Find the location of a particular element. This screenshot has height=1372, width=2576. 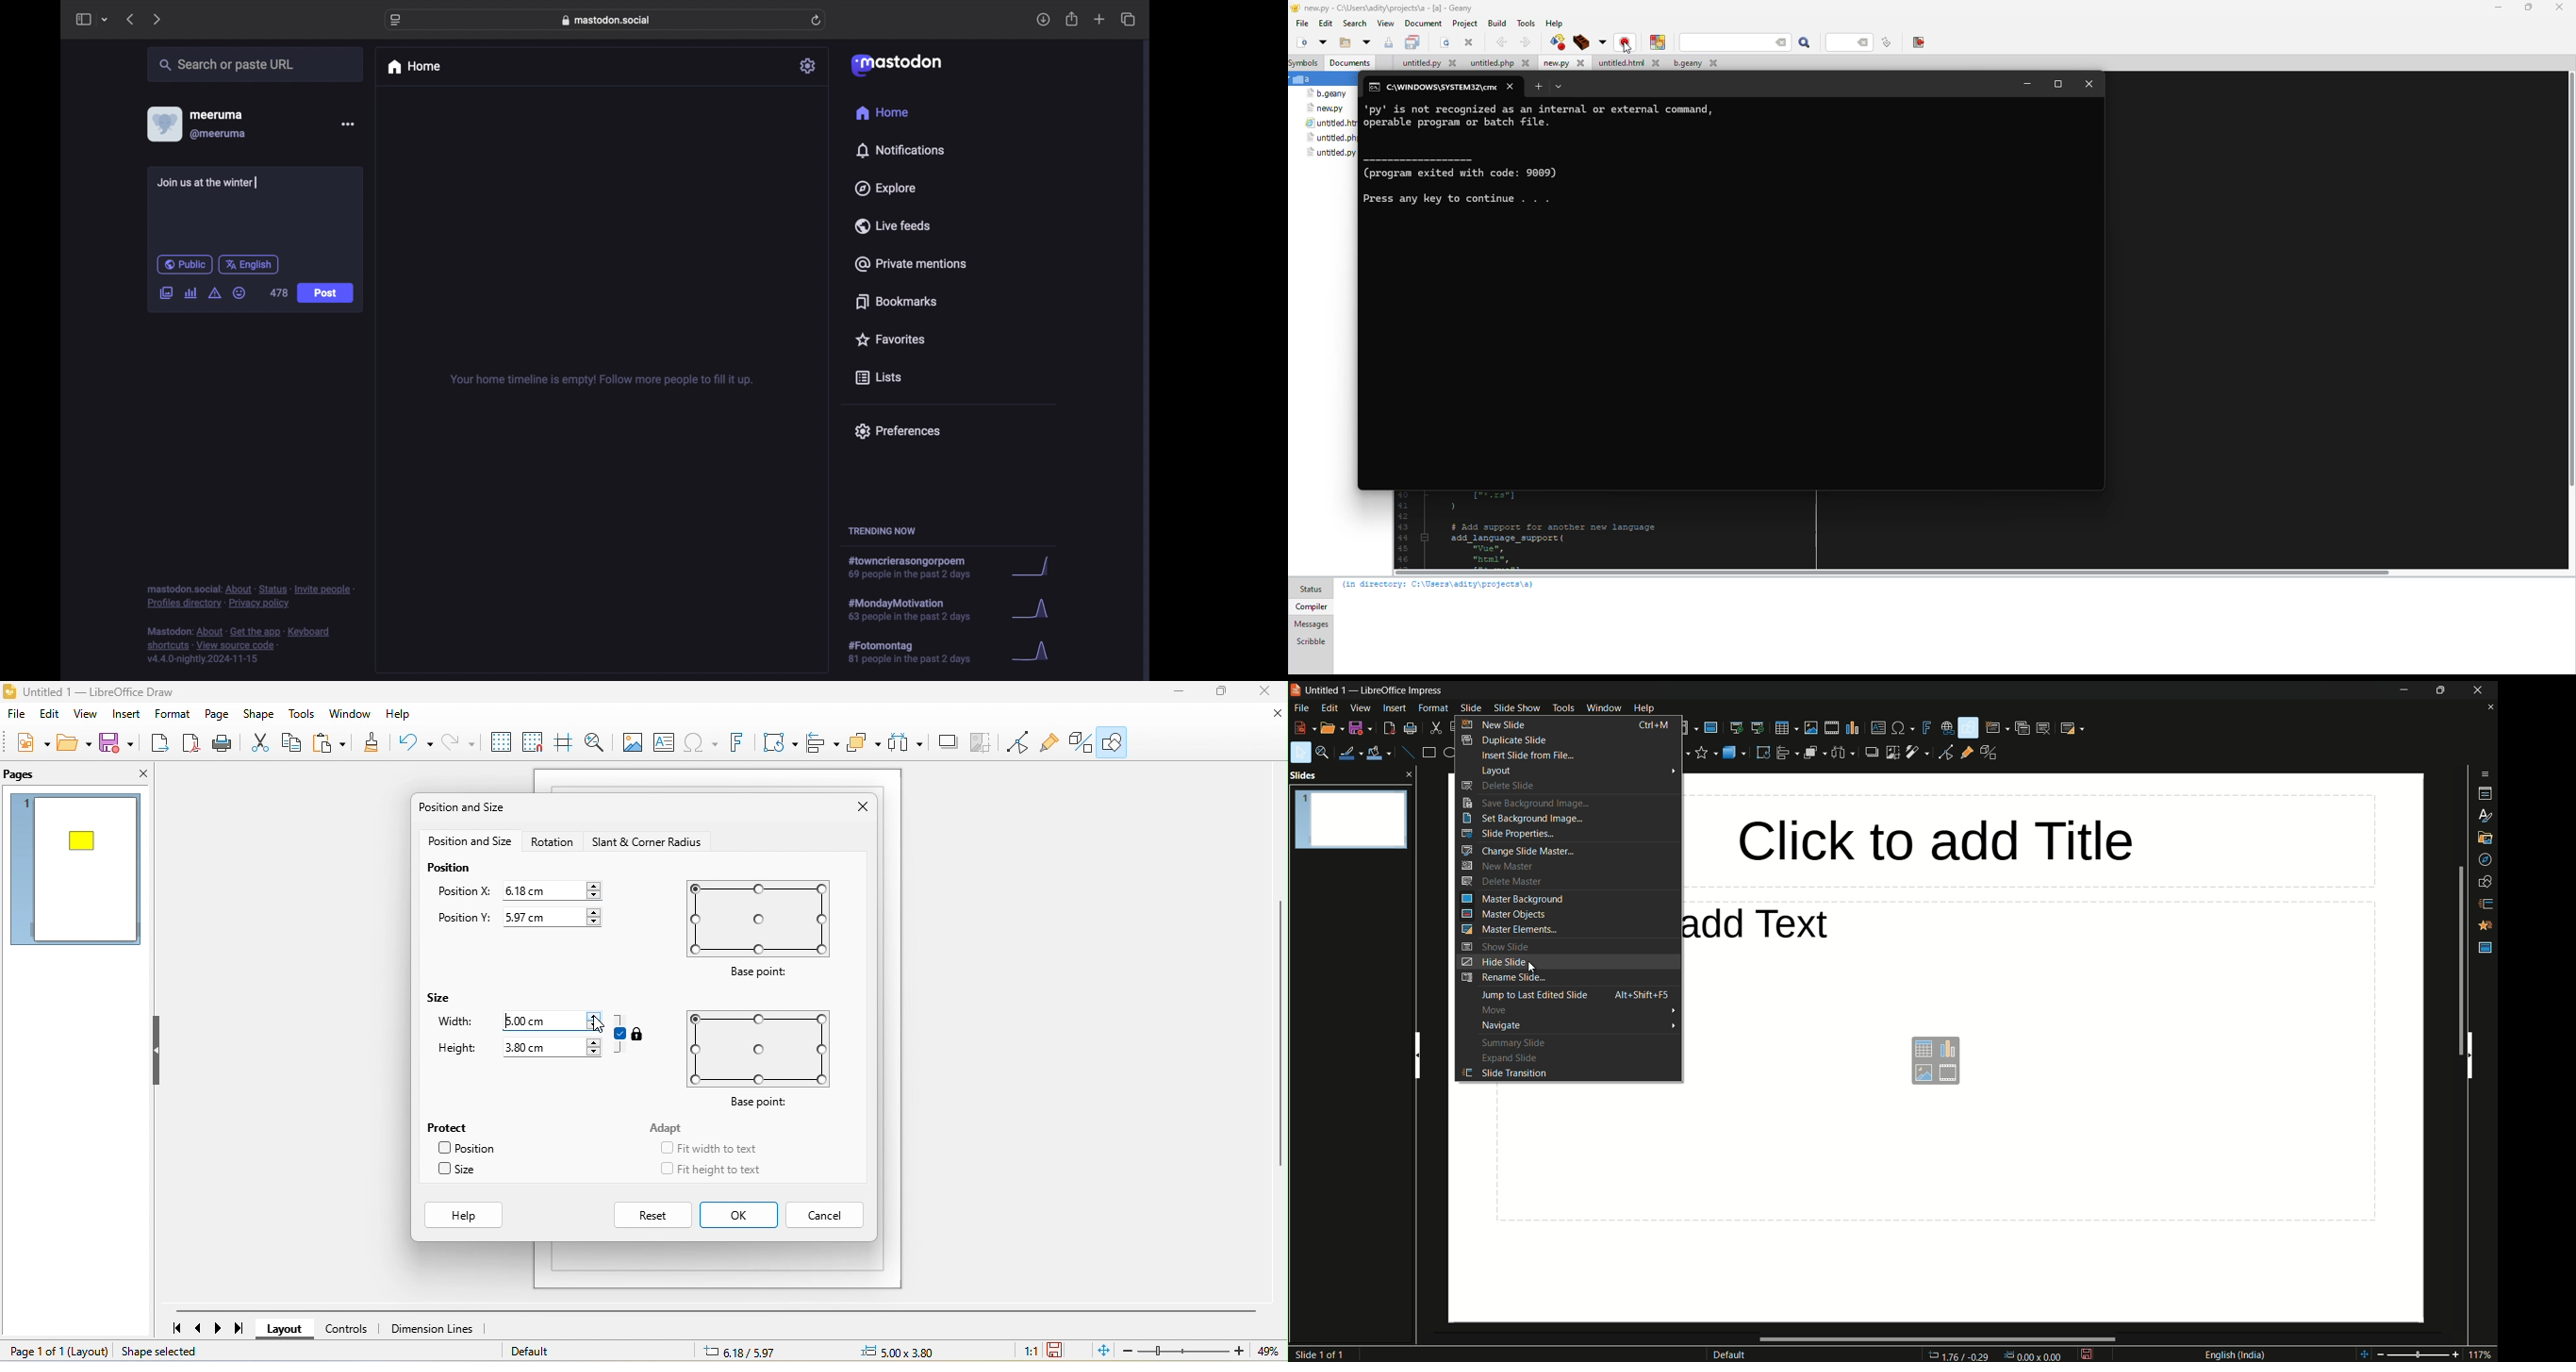

reset is located at coordinates (652, 1216).